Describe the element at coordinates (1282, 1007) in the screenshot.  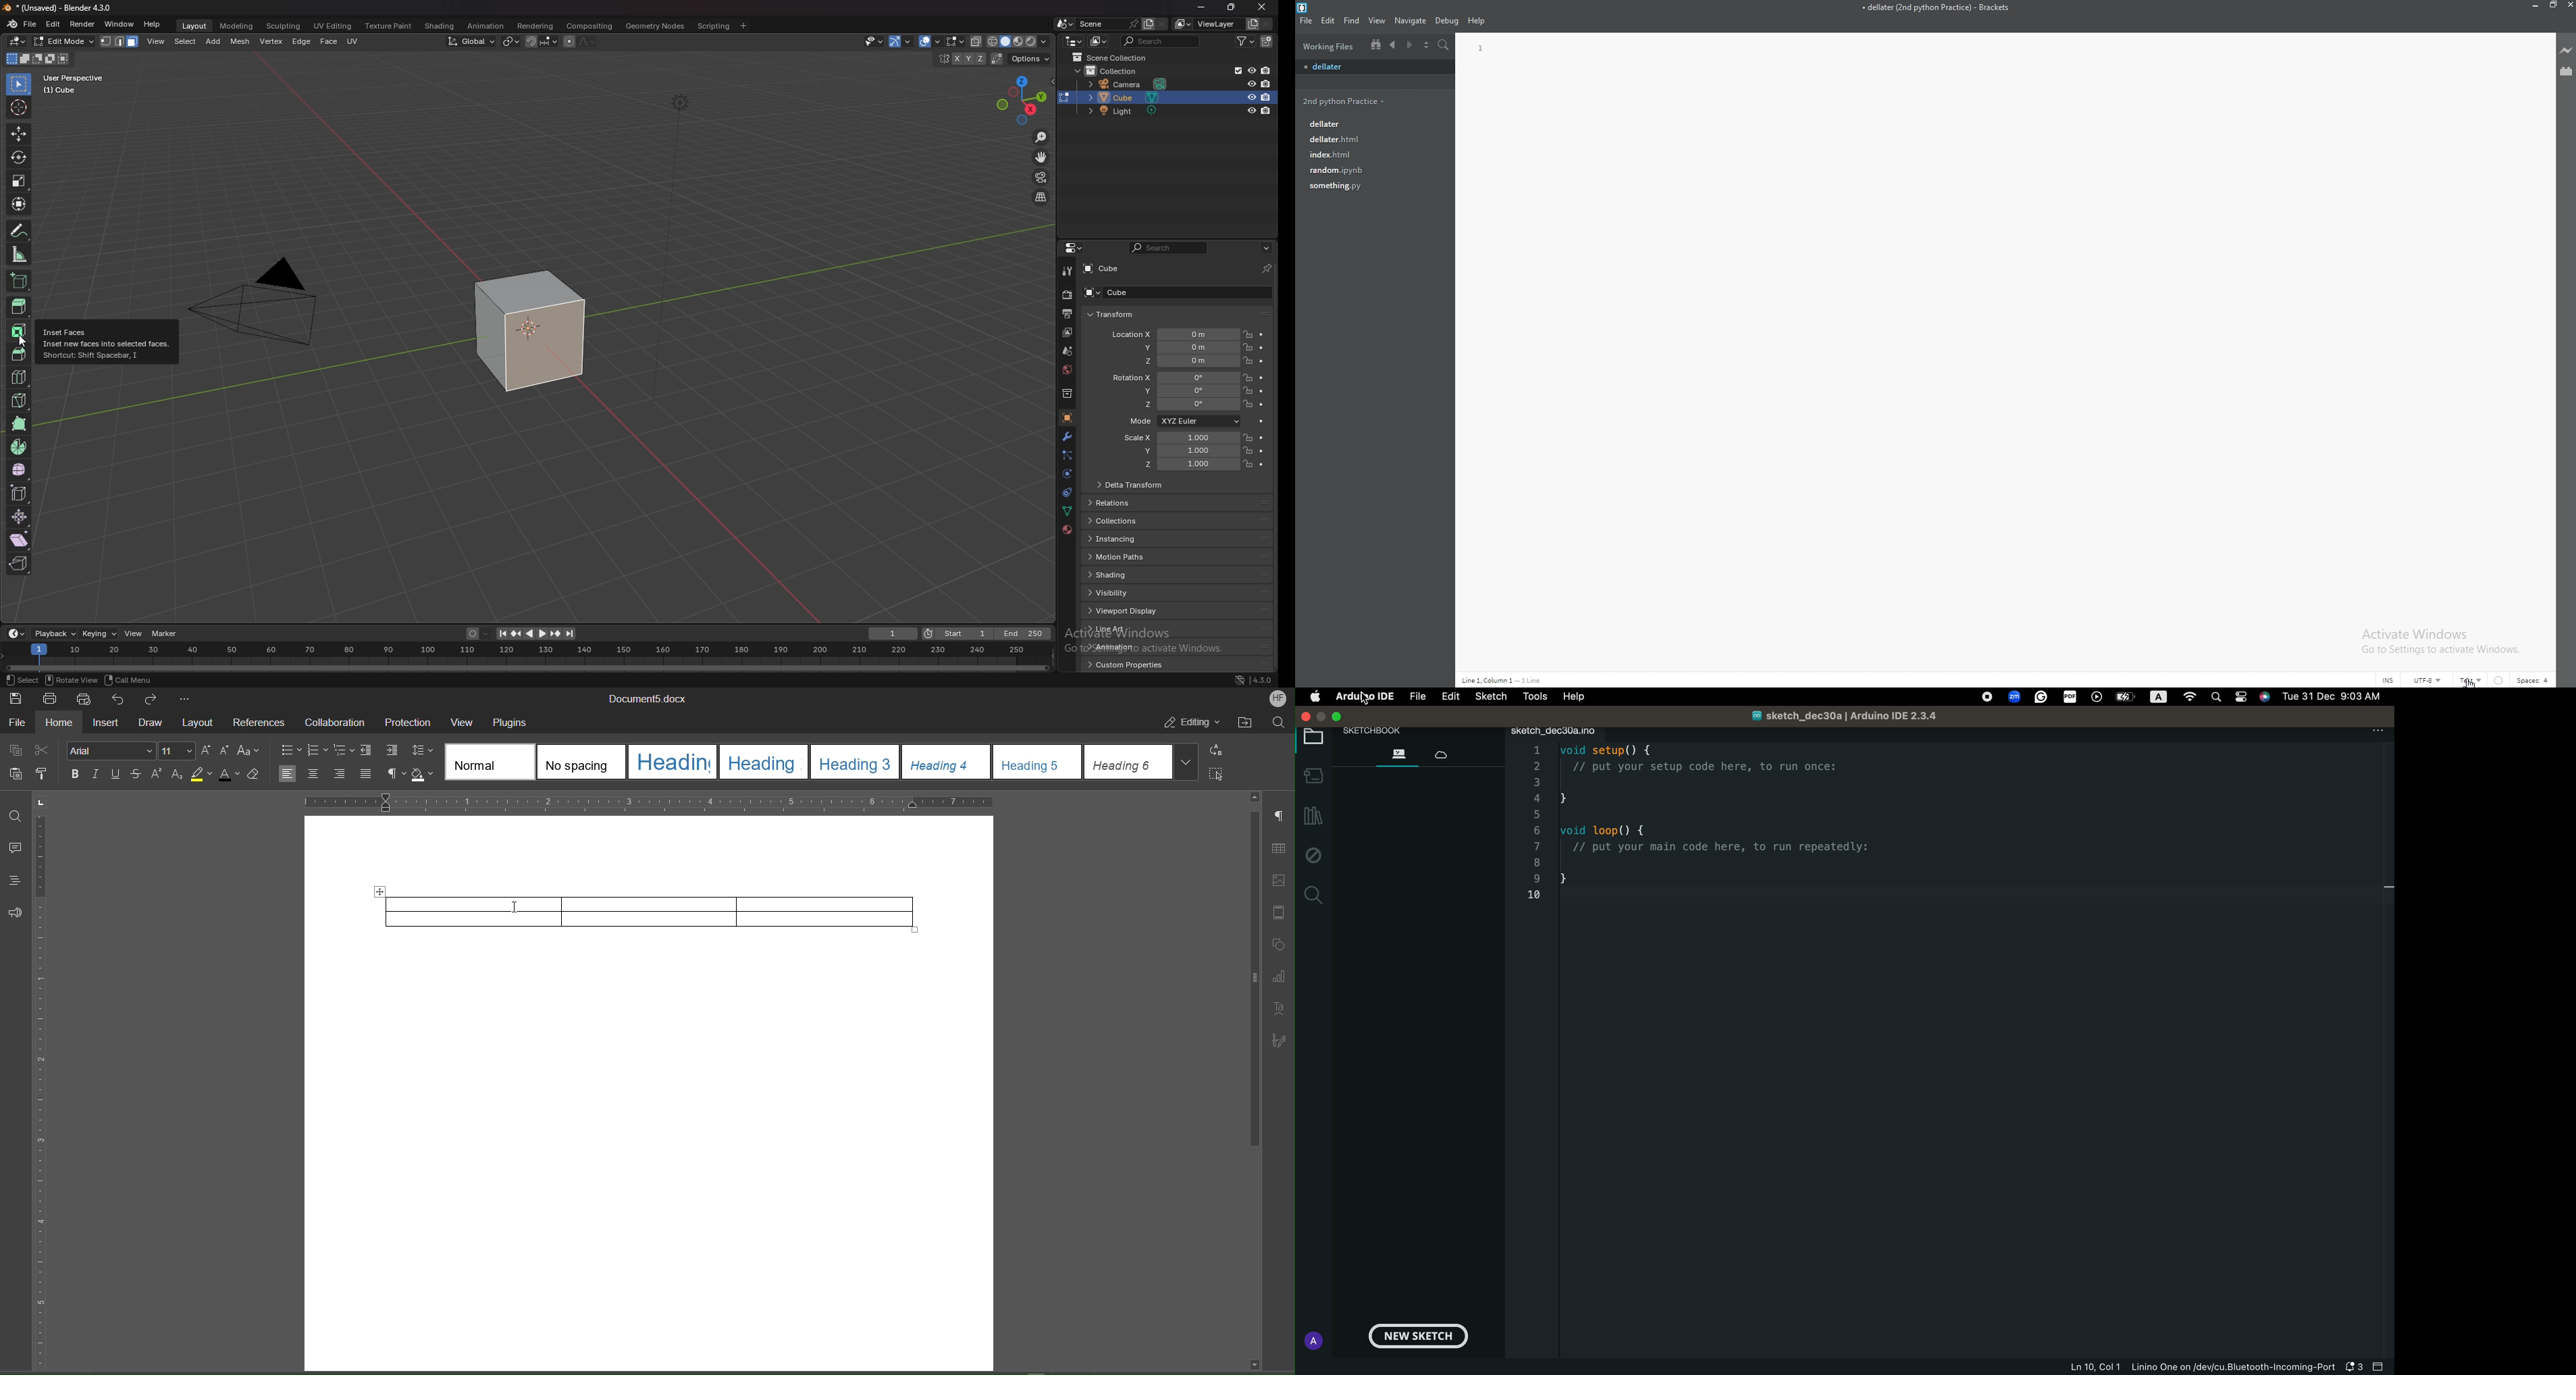
I see `Text Art` at that location.